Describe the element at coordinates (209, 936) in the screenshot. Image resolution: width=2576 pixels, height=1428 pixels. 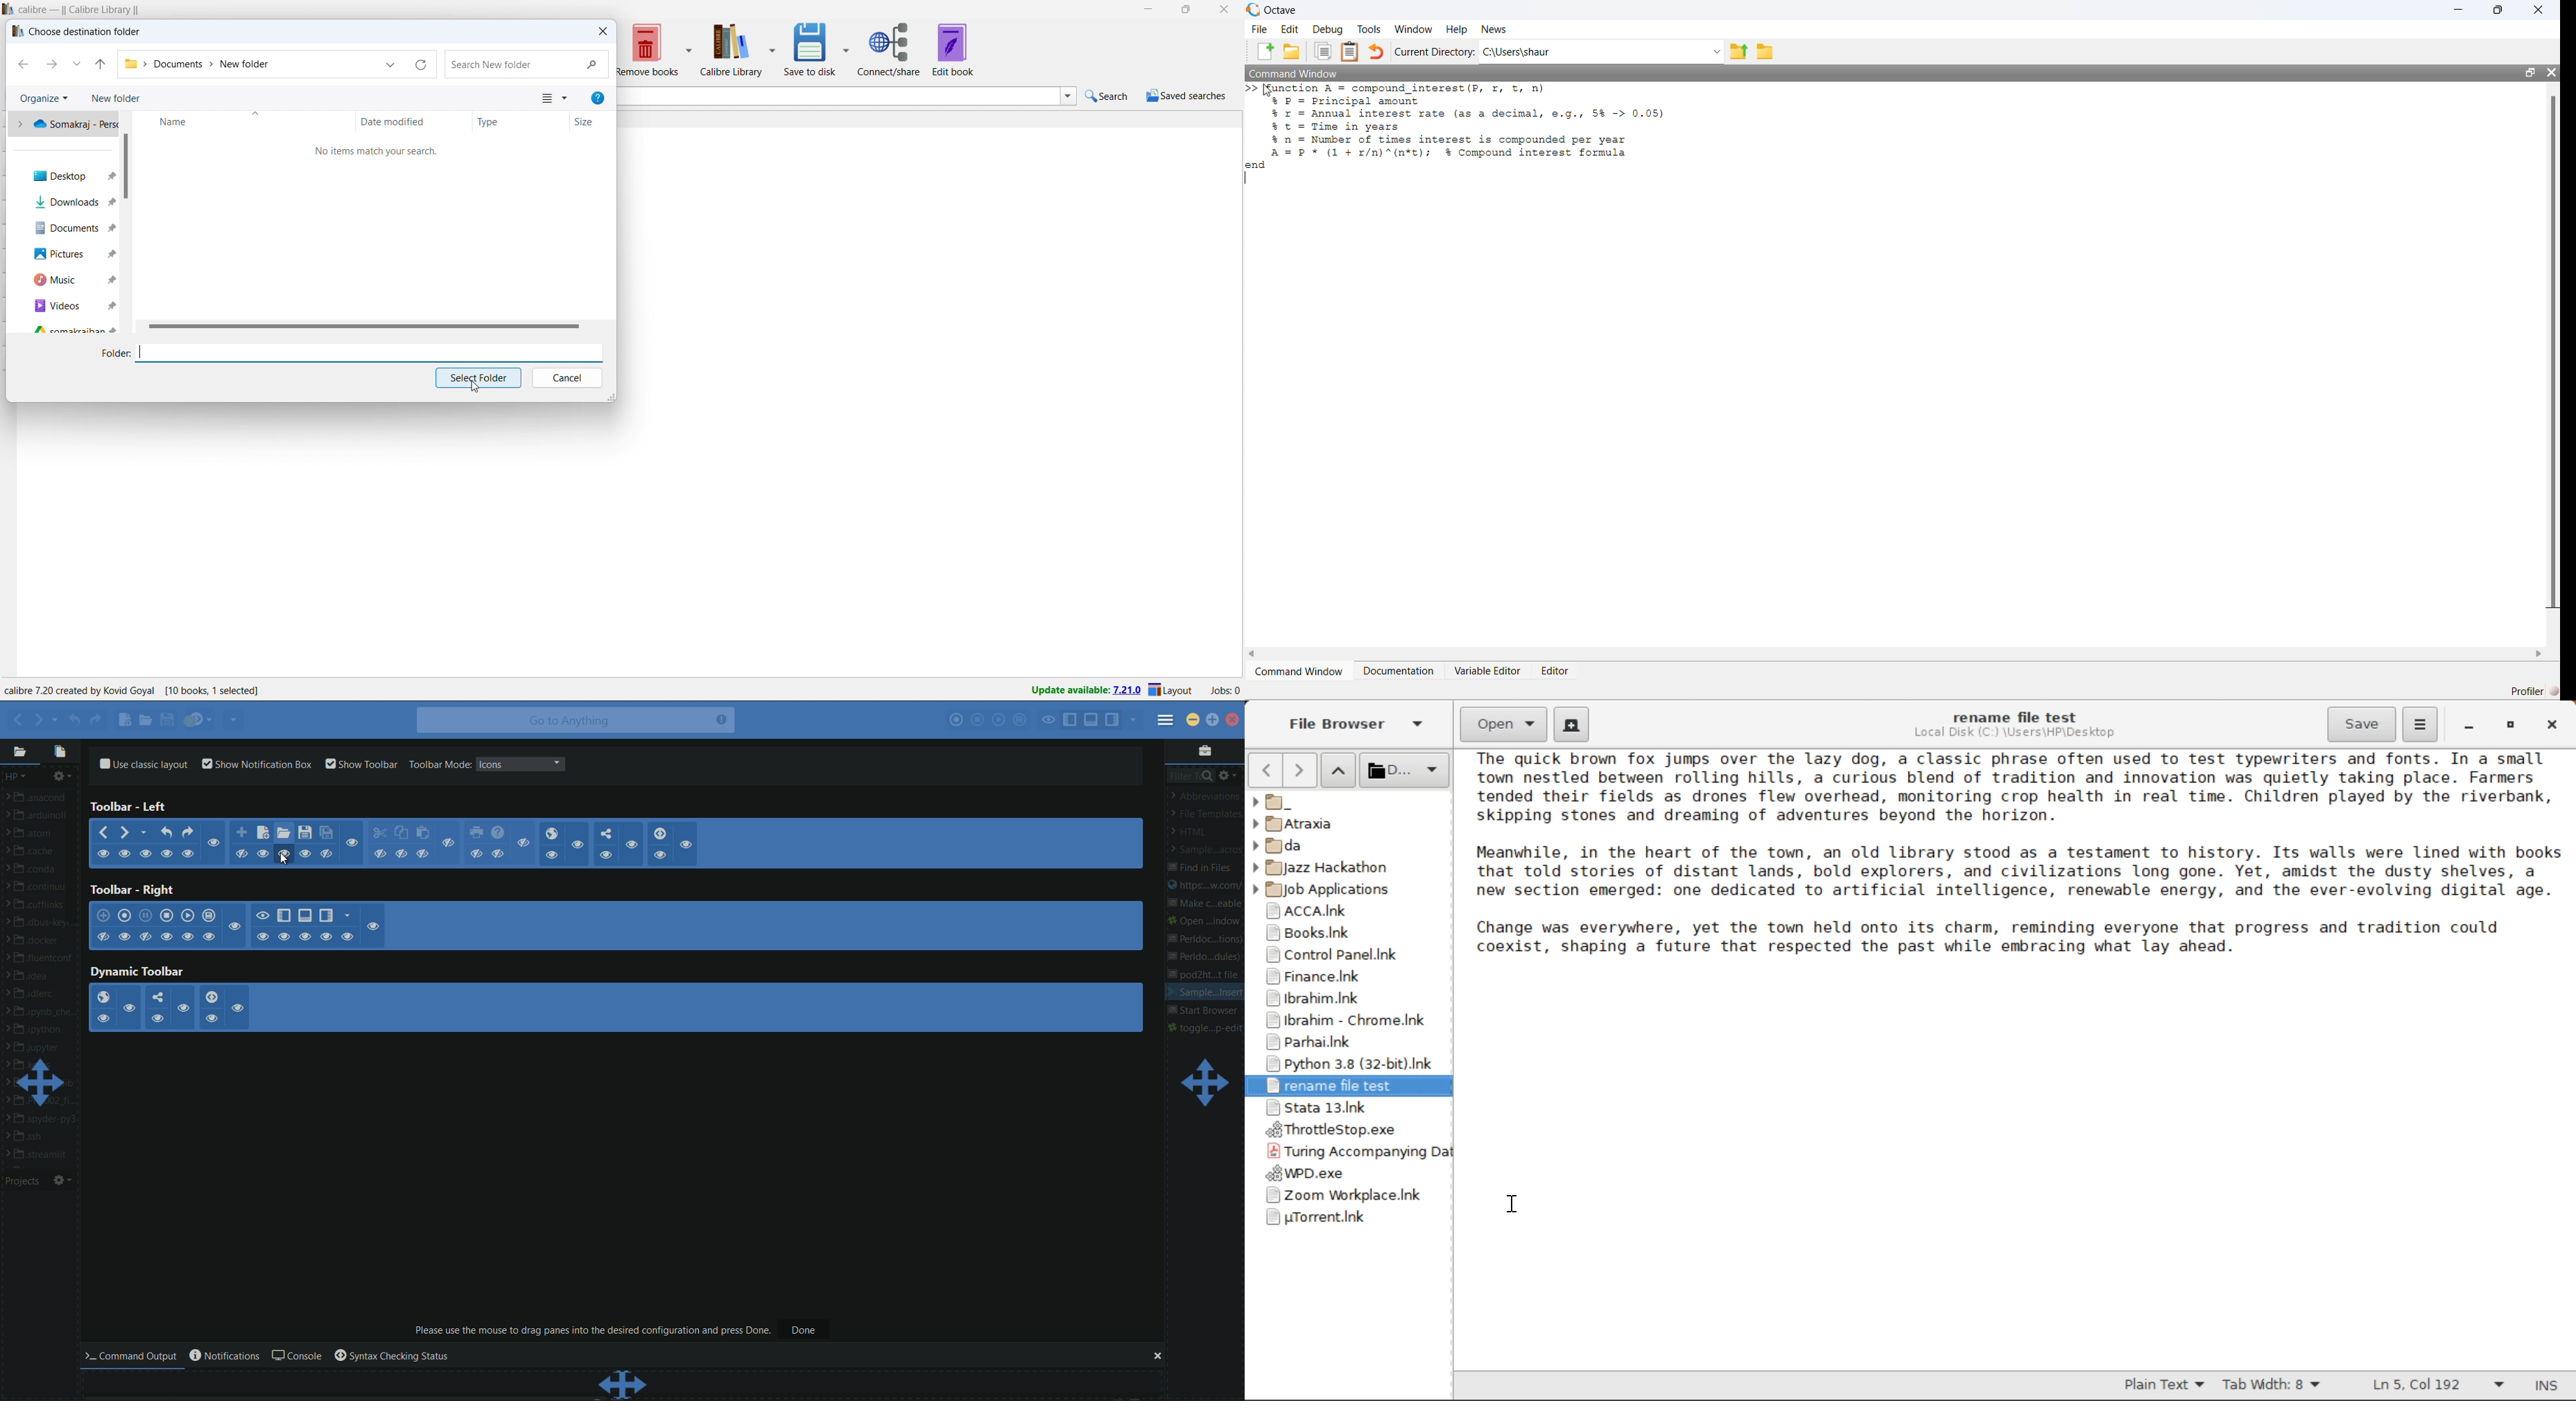
I see `hide/show` at that location.